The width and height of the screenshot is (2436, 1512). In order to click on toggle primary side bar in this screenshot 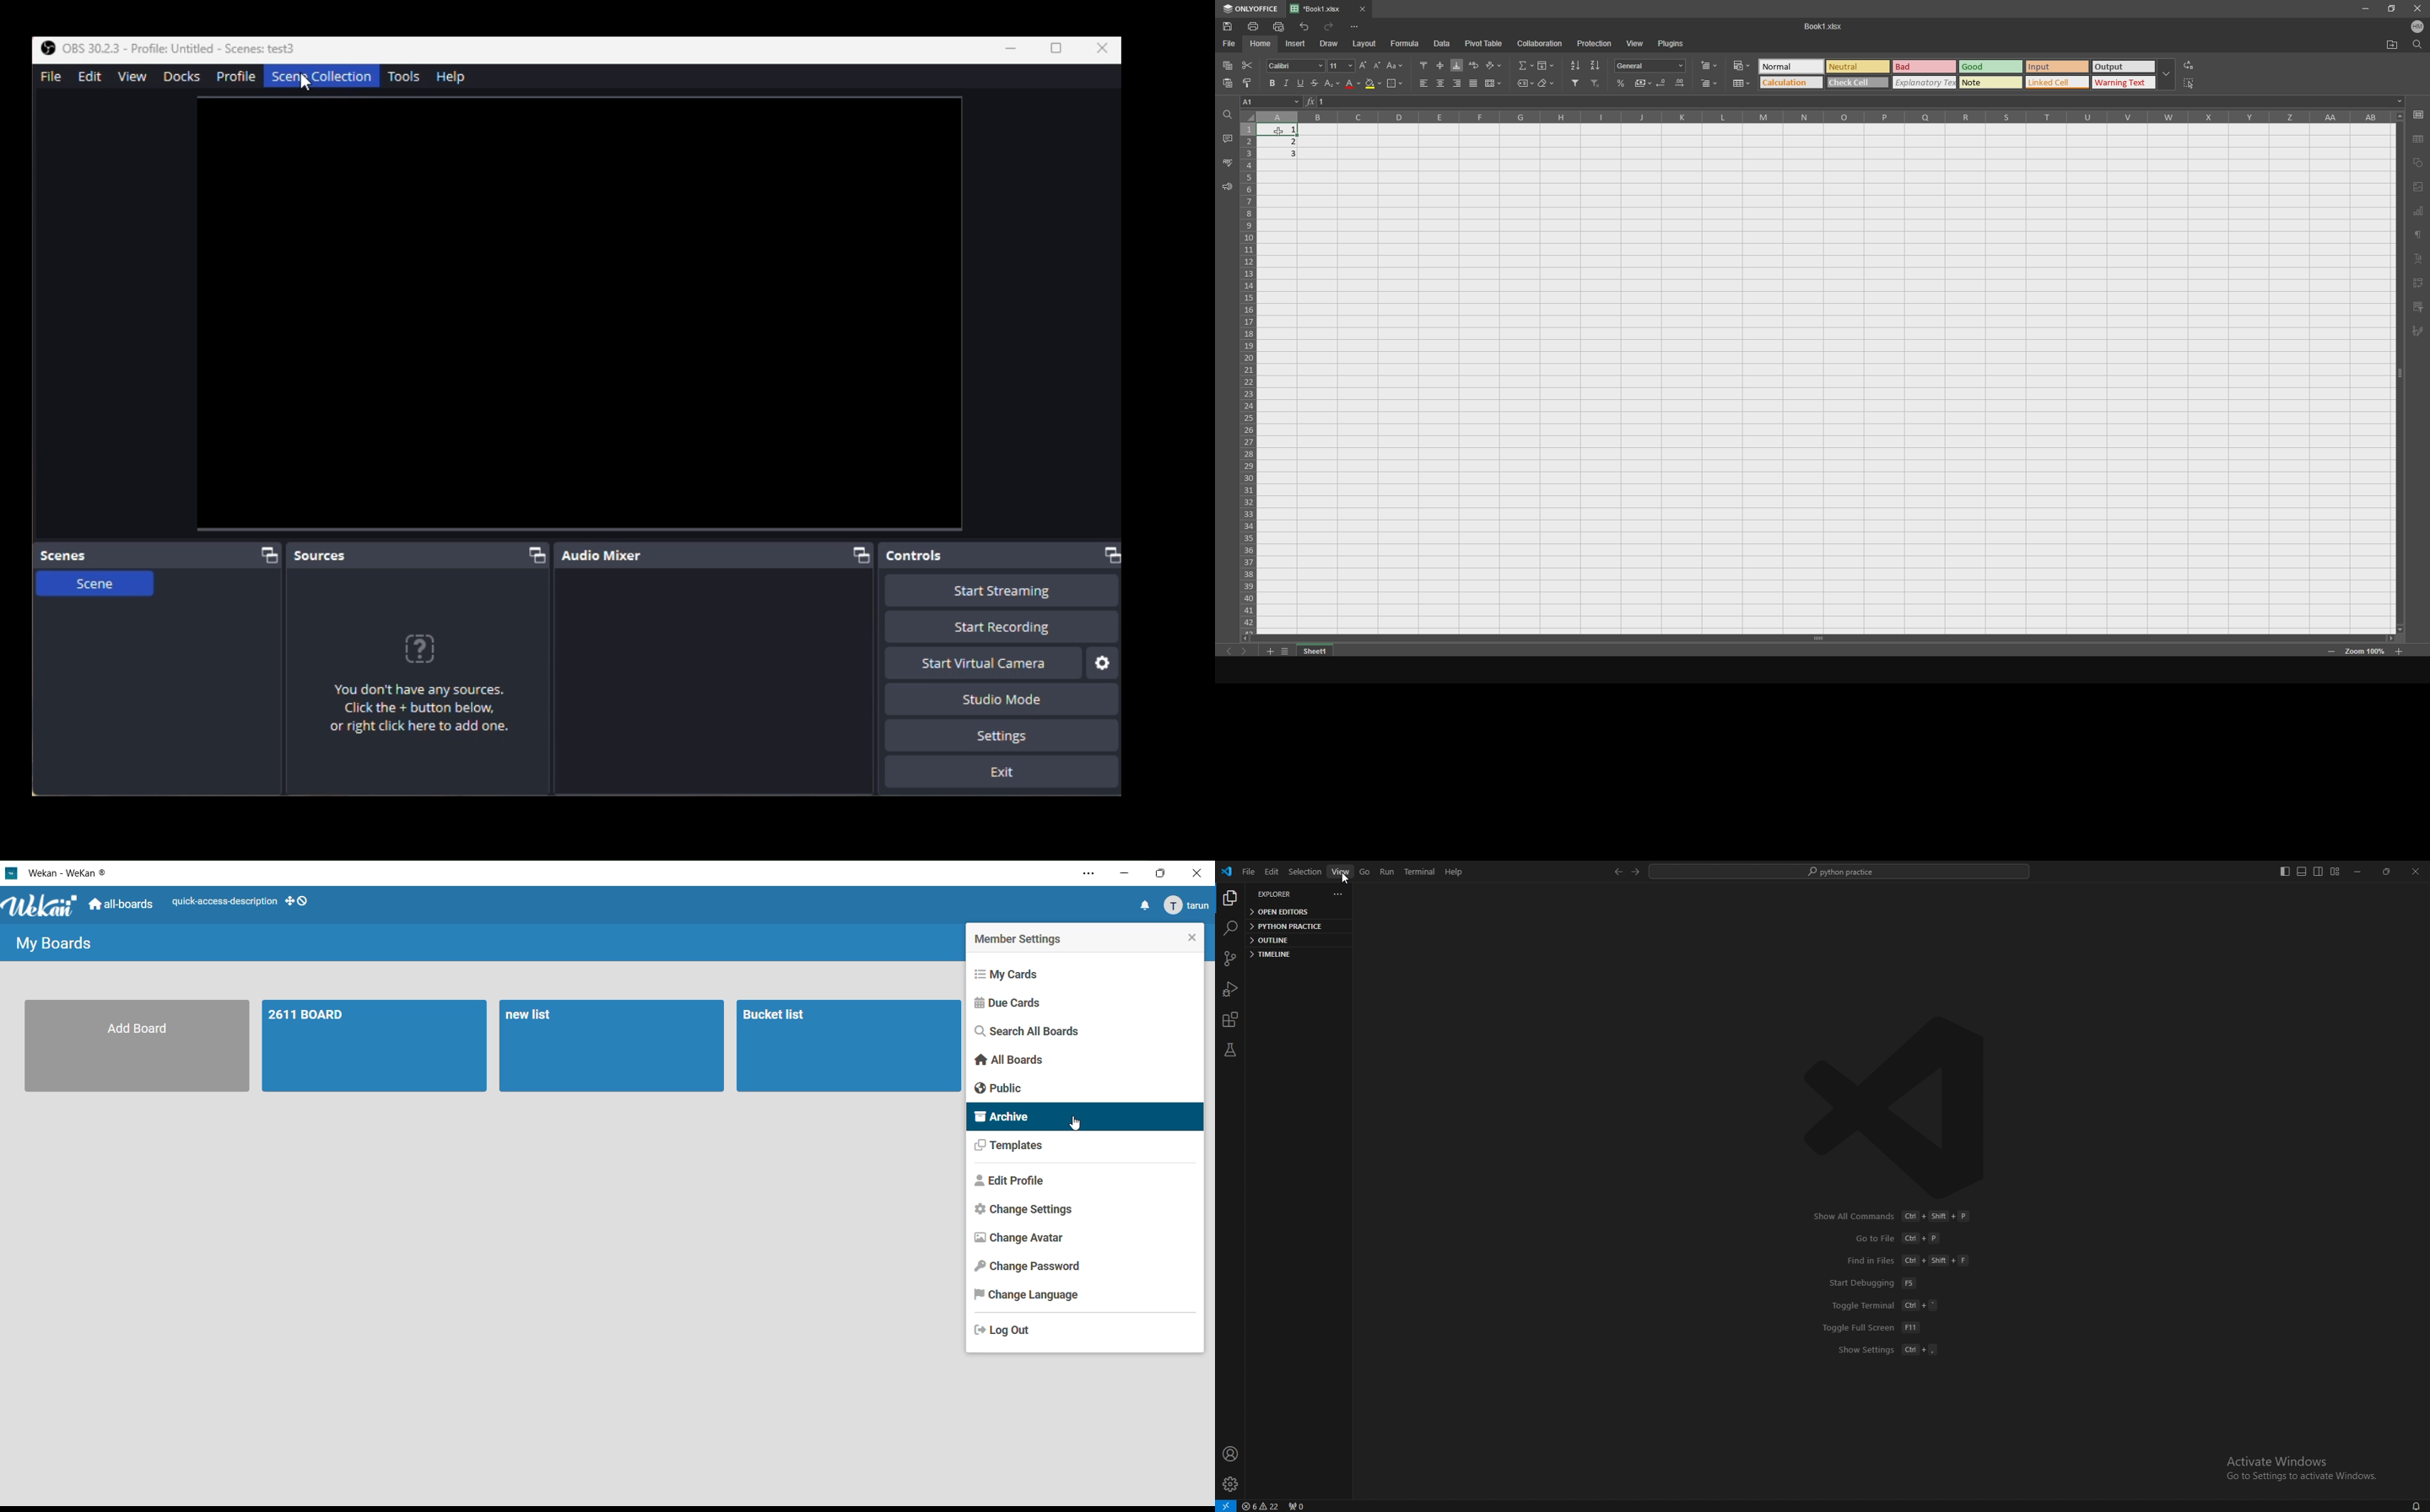, I will do `click(2284, 871)`.